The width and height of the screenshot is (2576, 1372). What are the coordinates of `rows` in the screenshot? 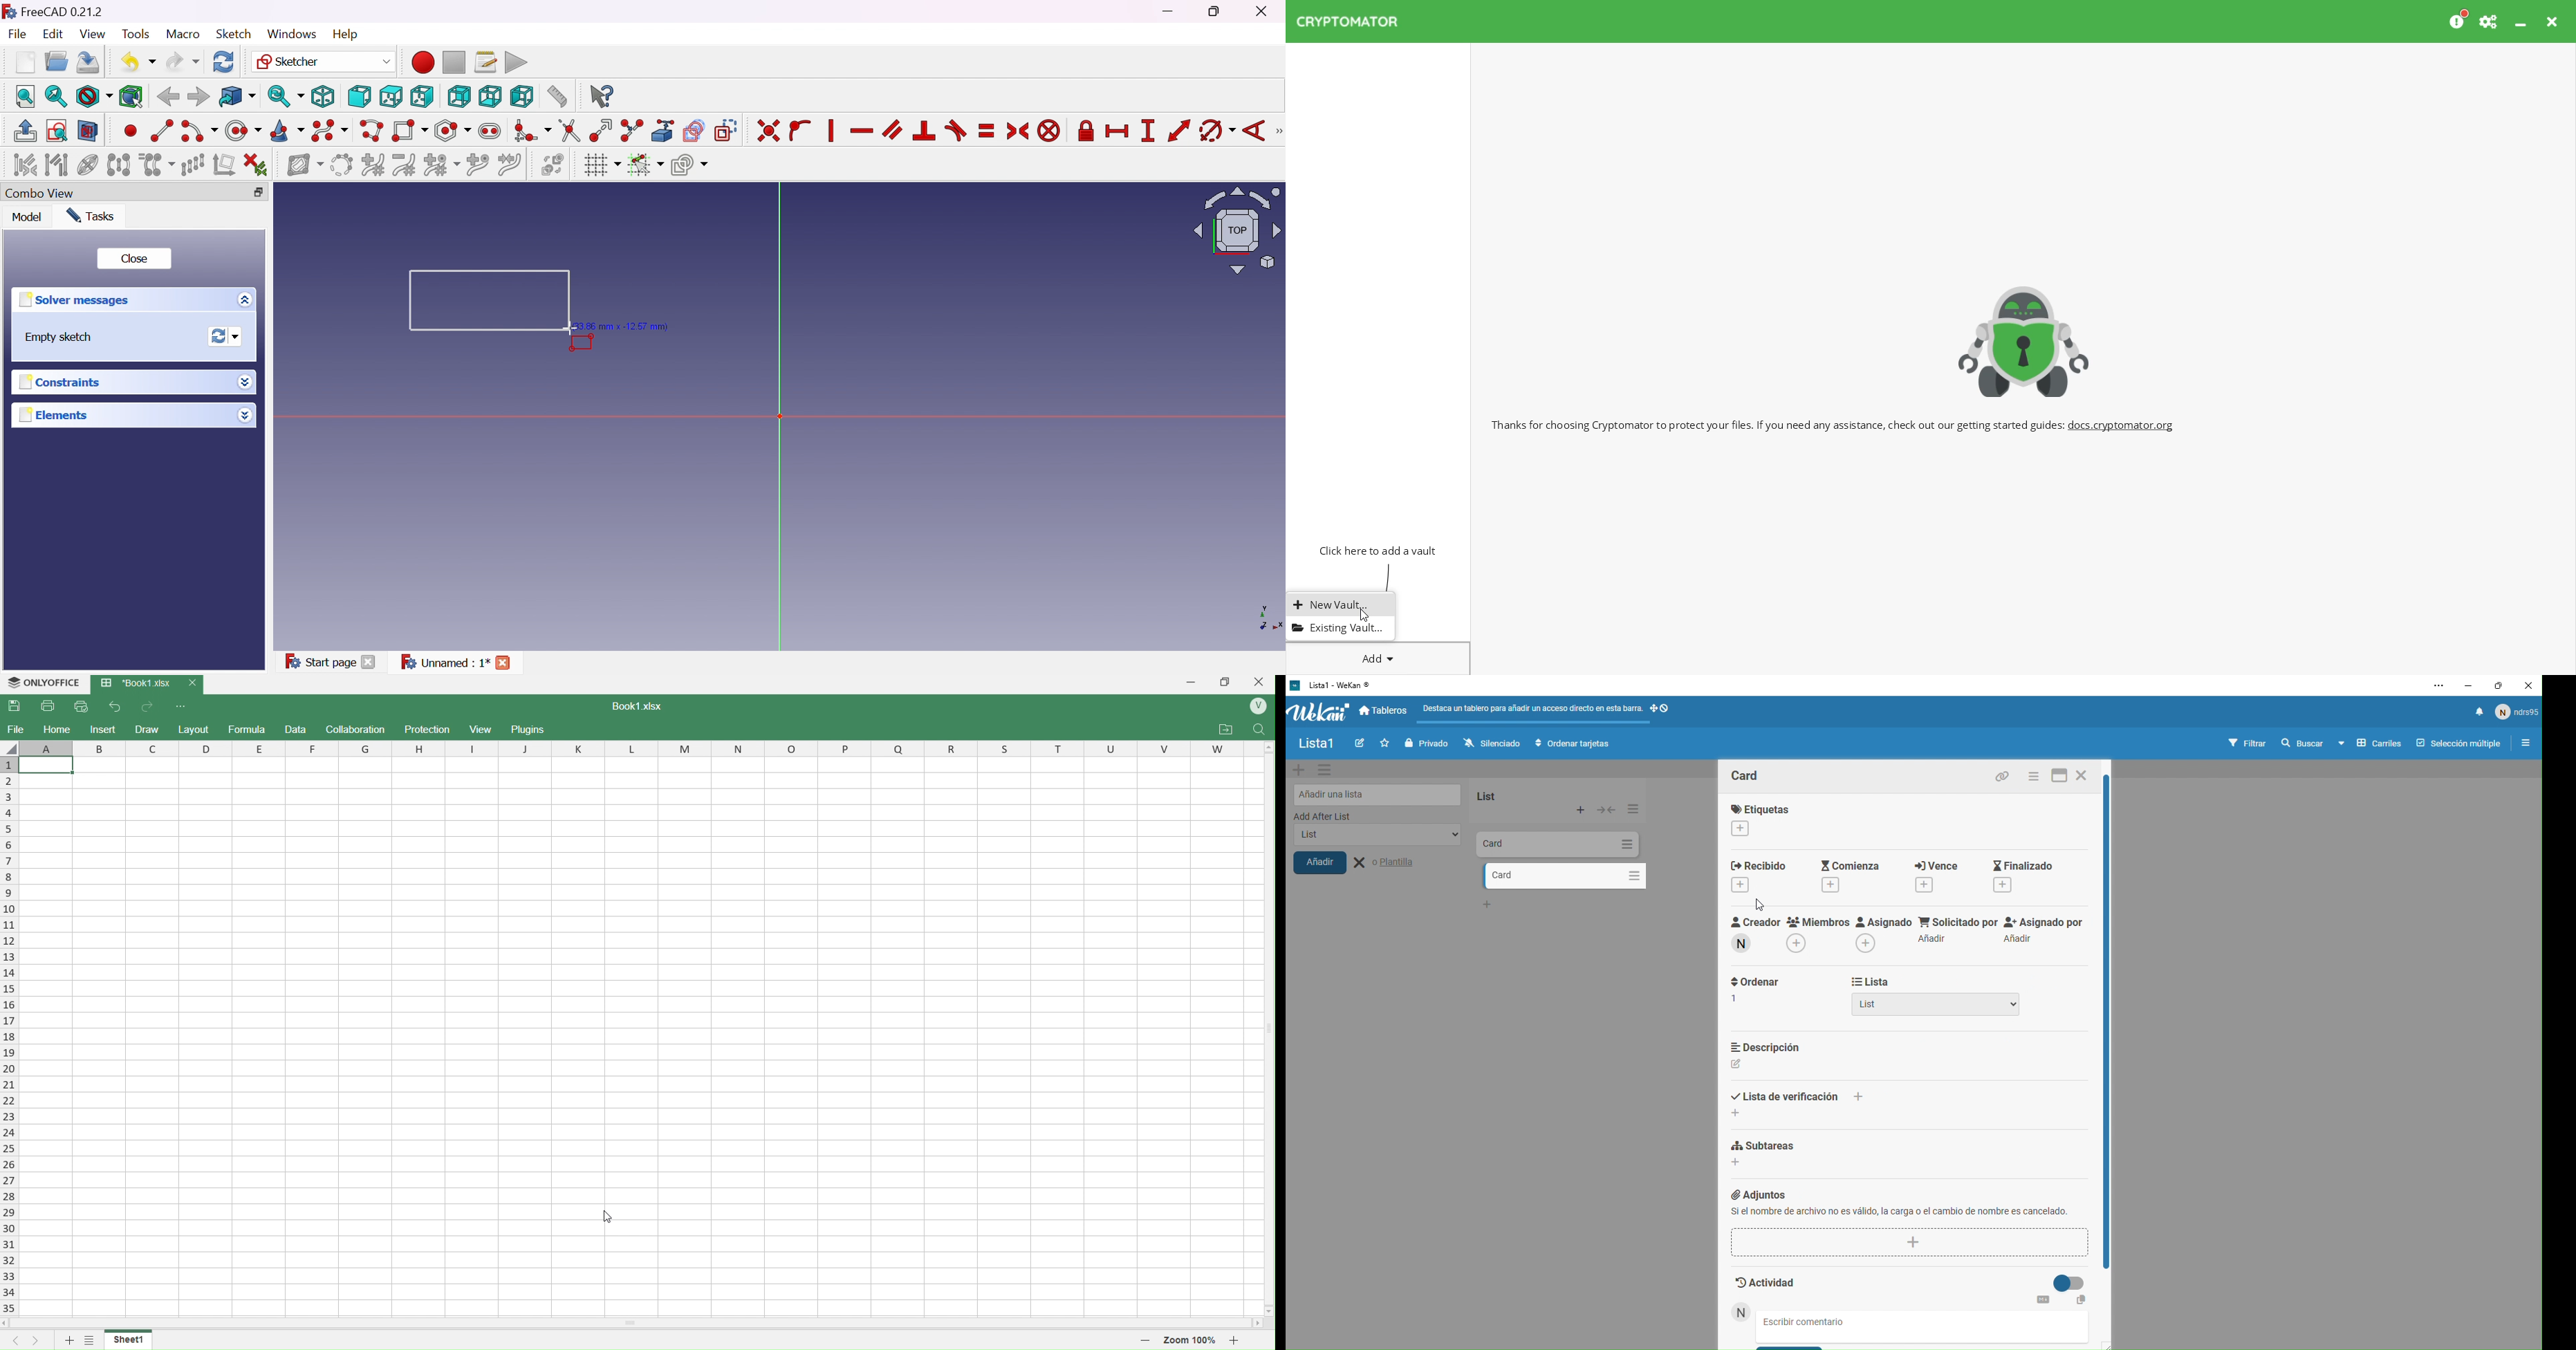 It's located at (8, 1036).